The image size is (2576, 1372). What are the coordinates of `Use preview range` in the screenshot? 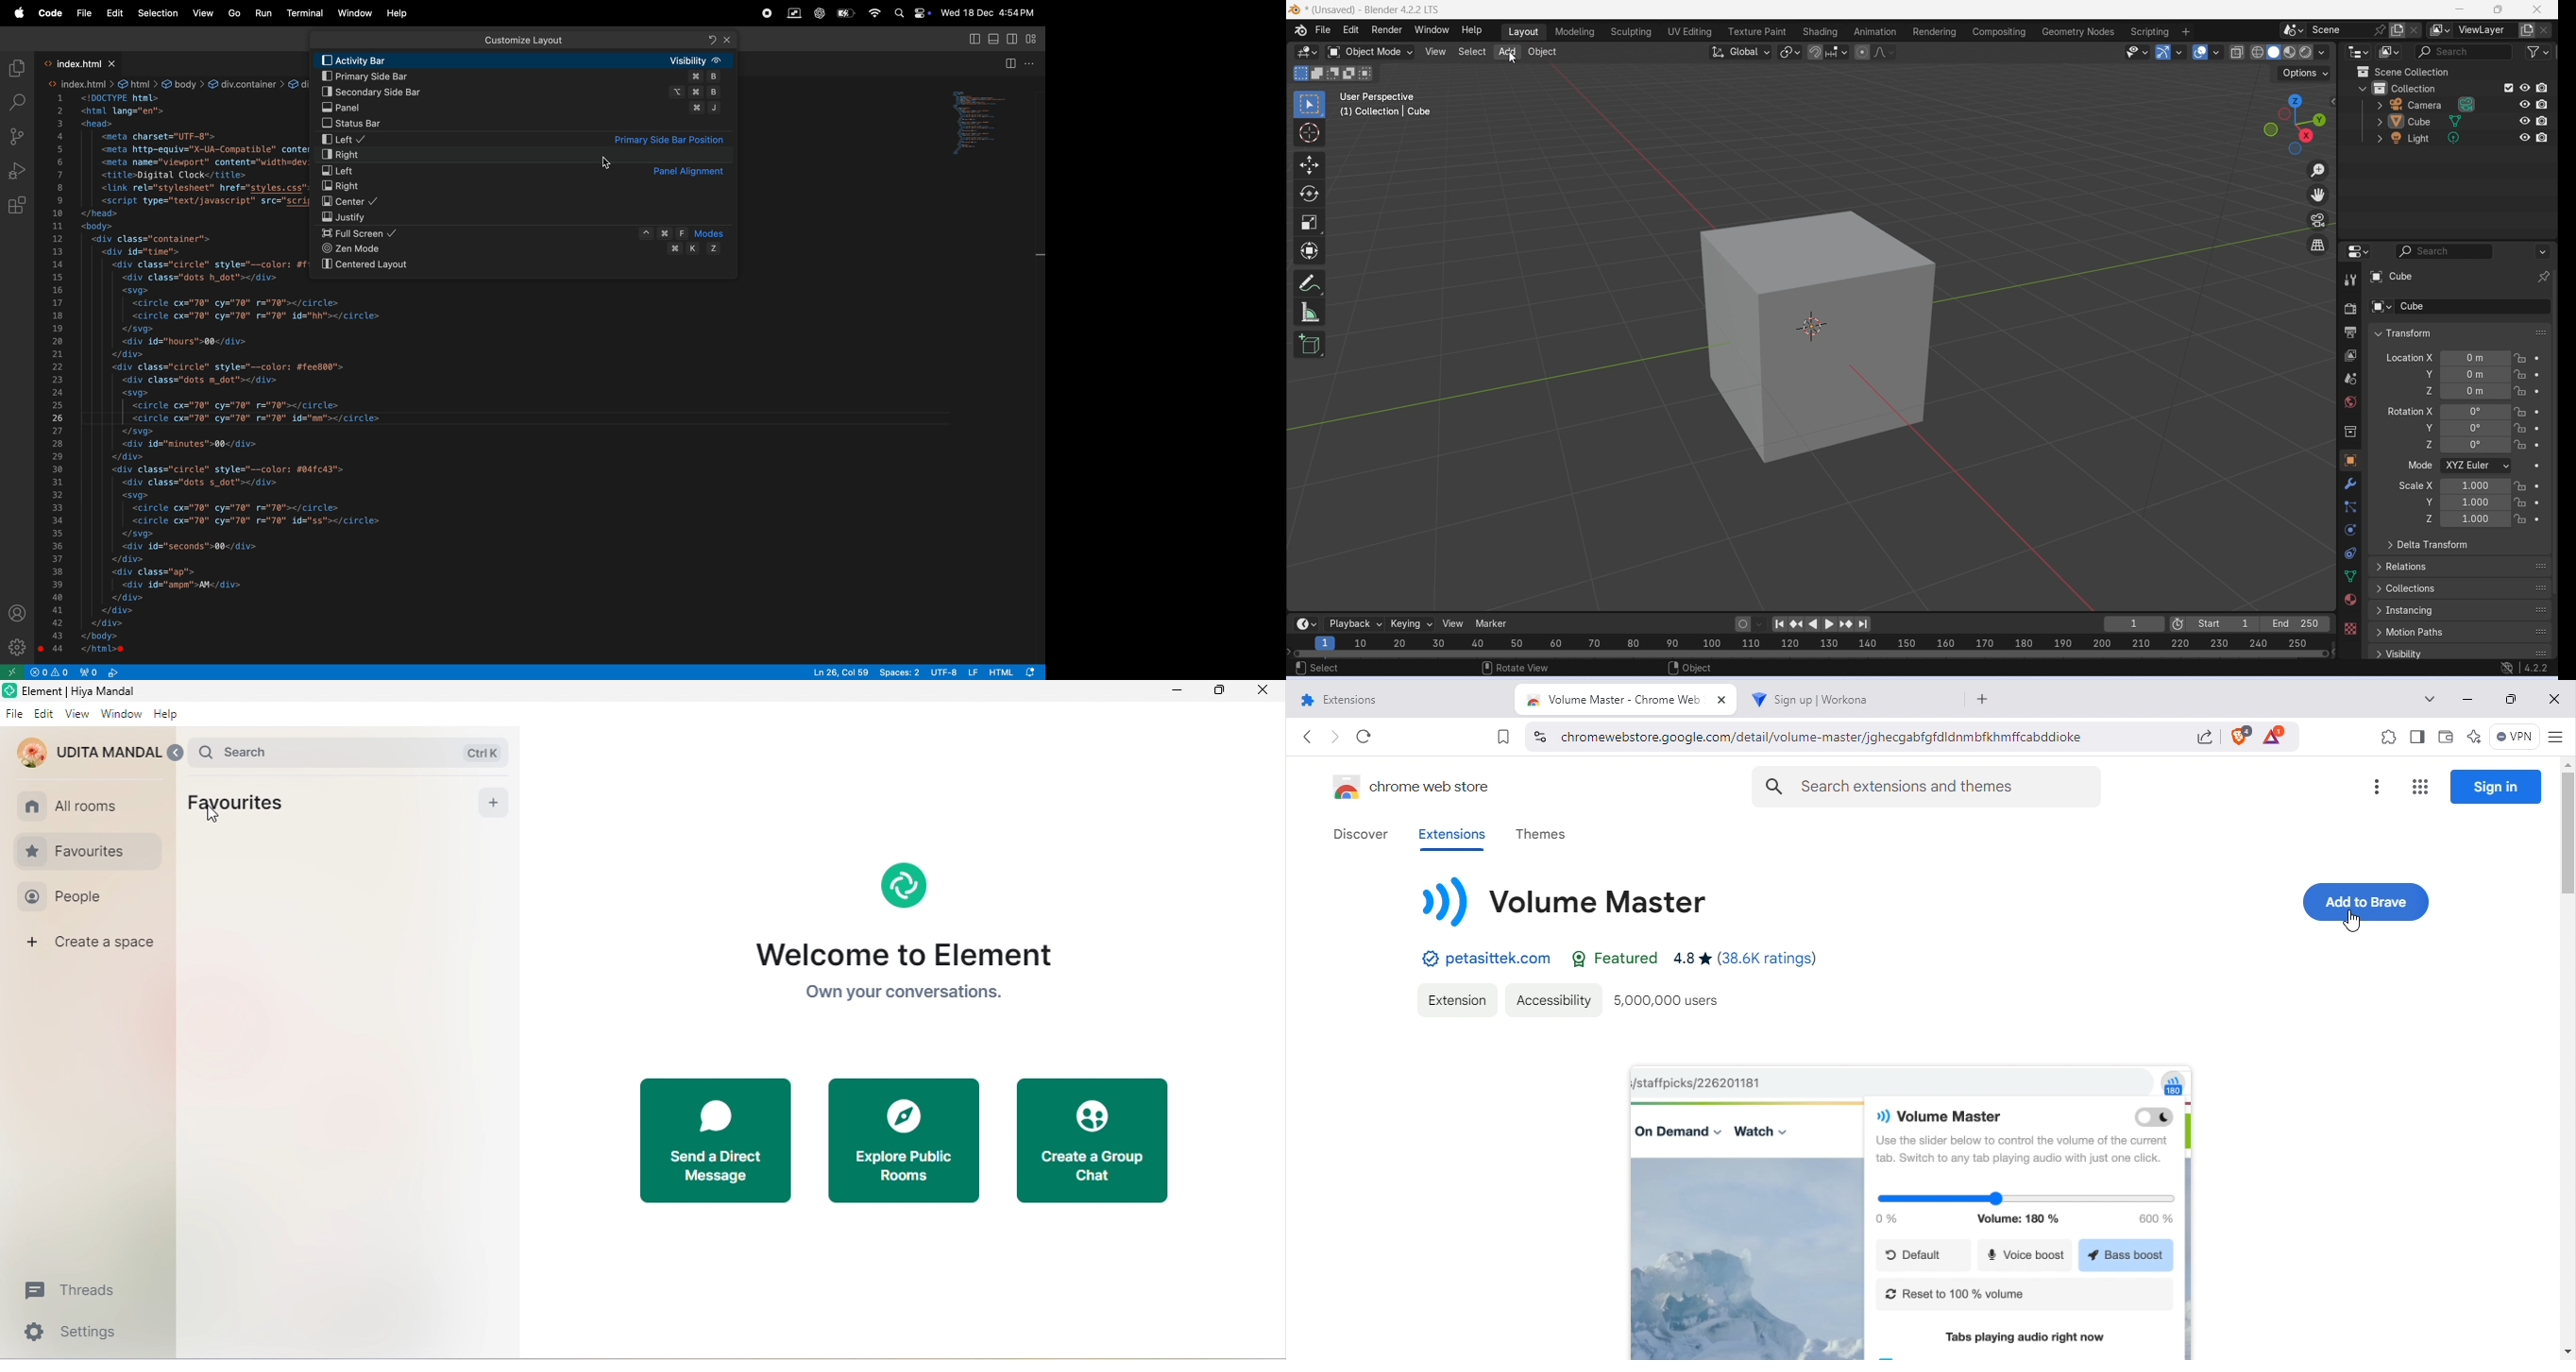 It's located at (2179, 623).